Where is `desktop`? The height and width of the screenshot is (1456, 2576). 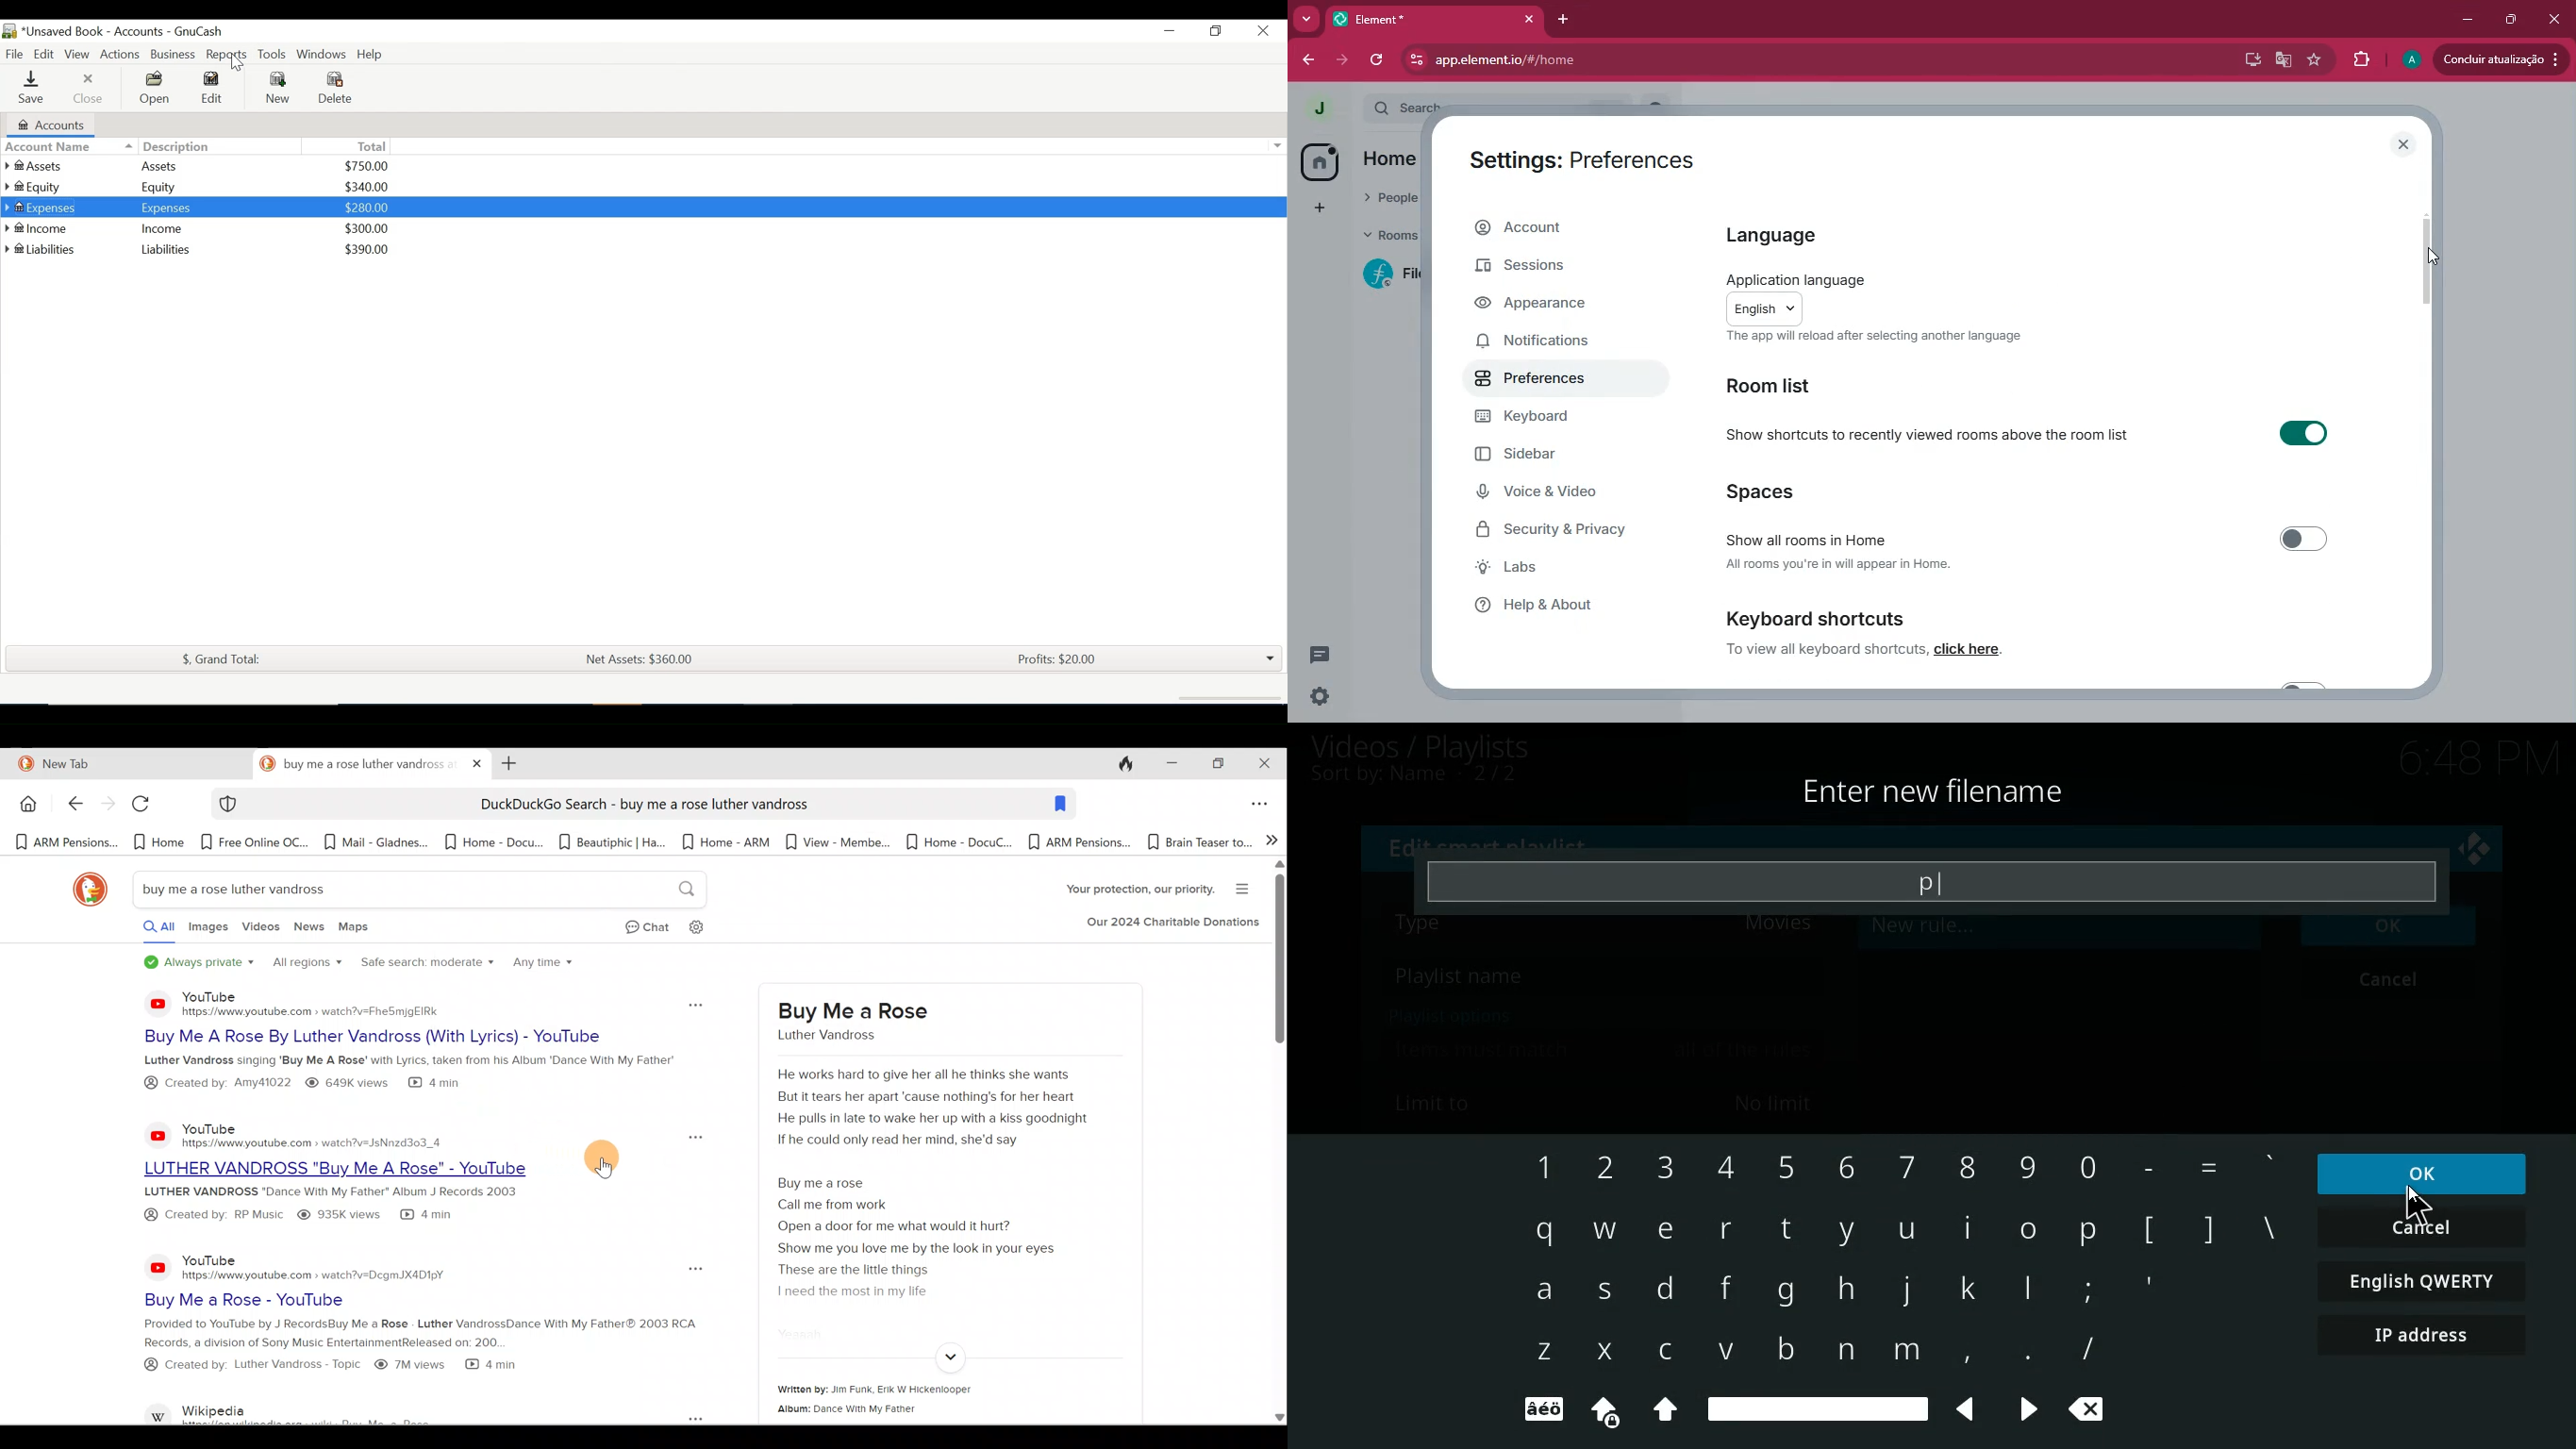 desktop is located at coordinates (2251, 59).